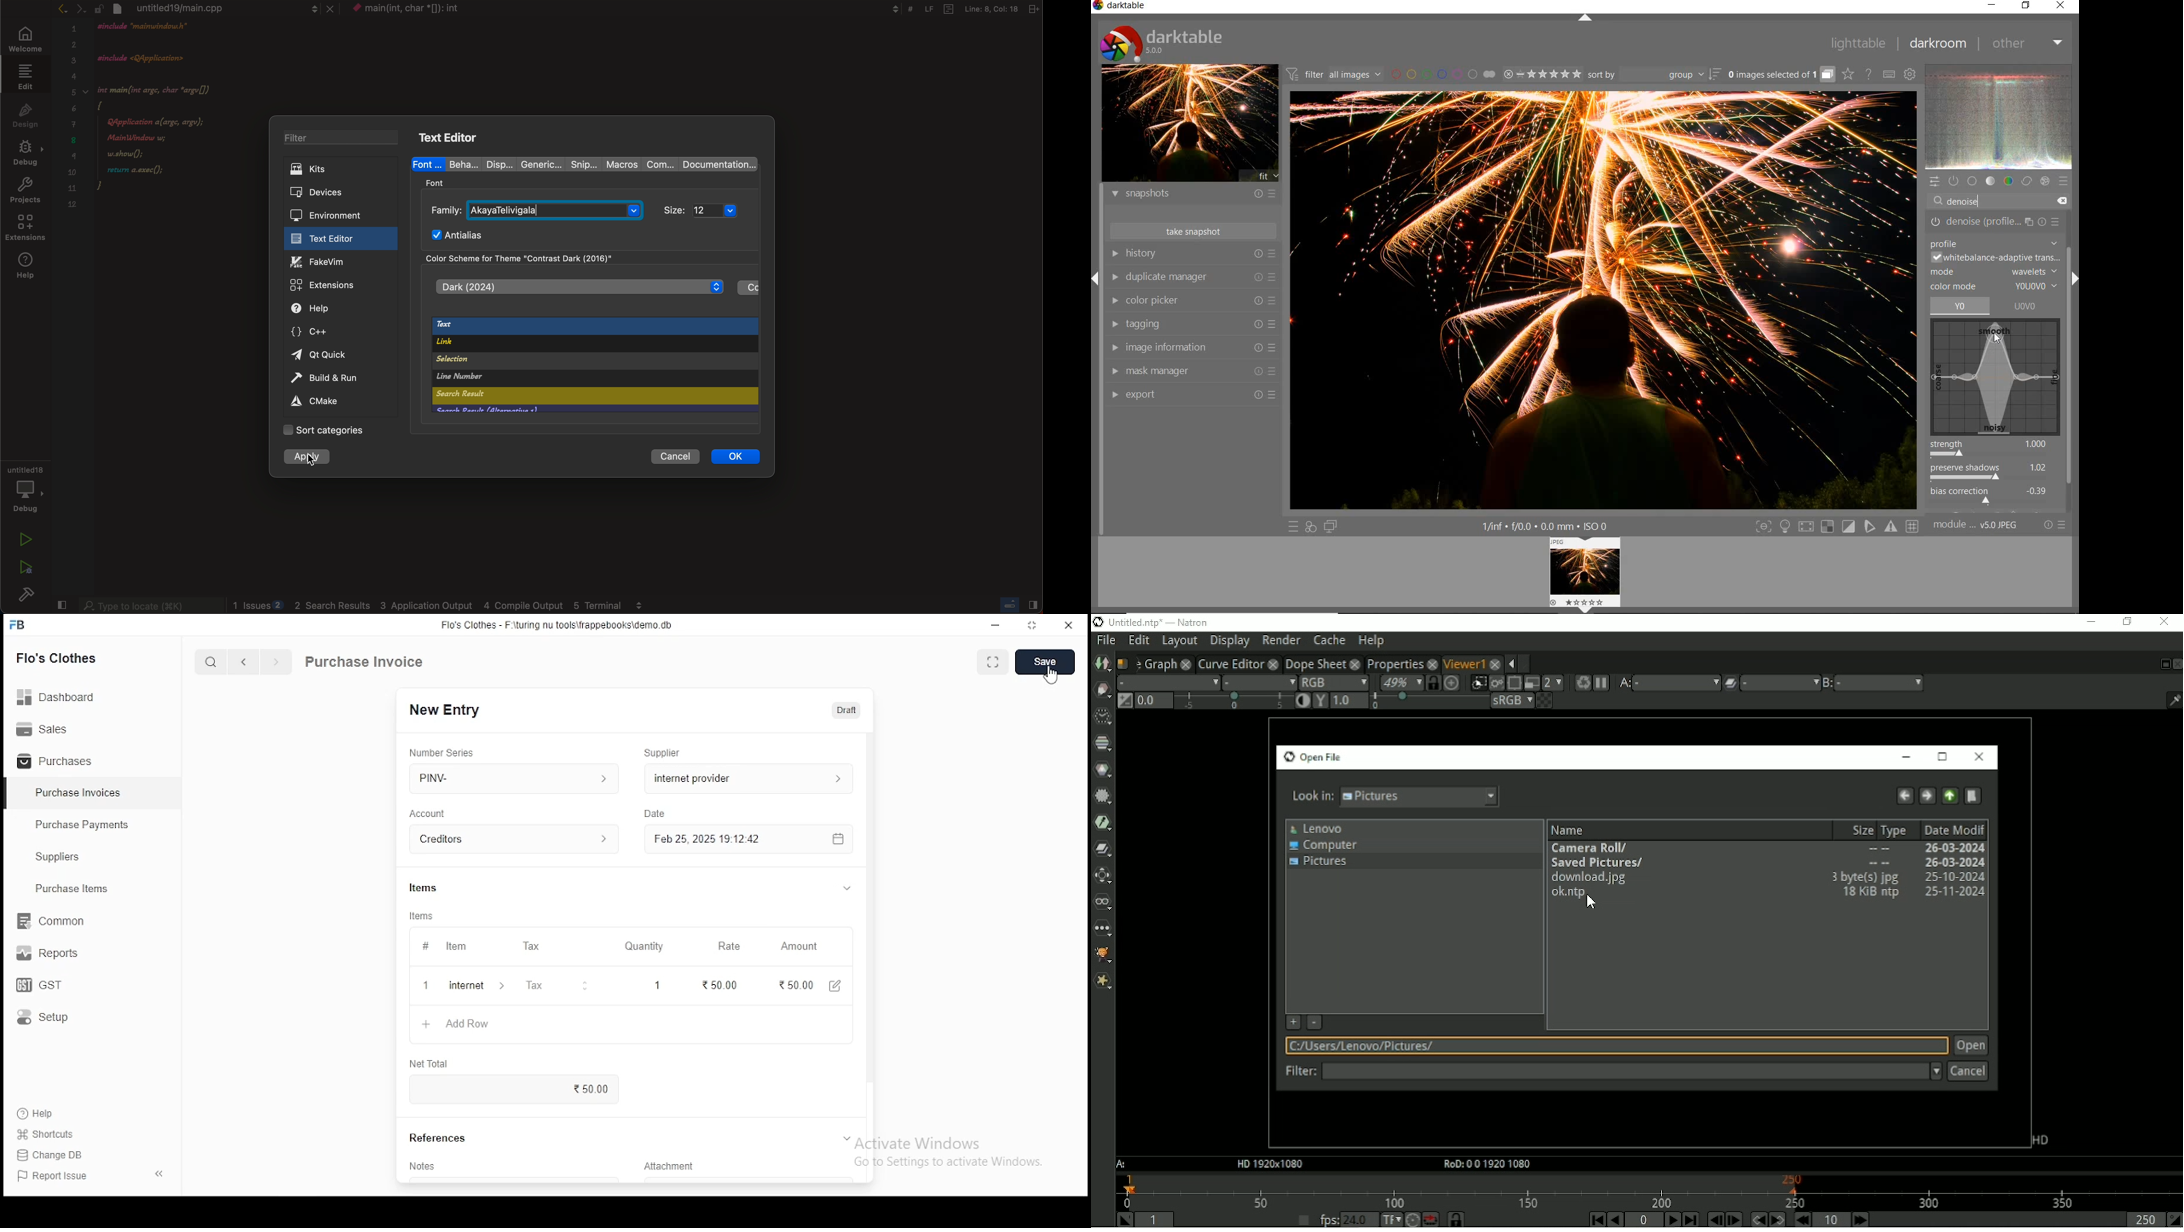 The height and width of the screenshot is (1232, 2184). Describe the element at coordinates (62, 605) in the screenshot. I see `close sidebar` at that location.